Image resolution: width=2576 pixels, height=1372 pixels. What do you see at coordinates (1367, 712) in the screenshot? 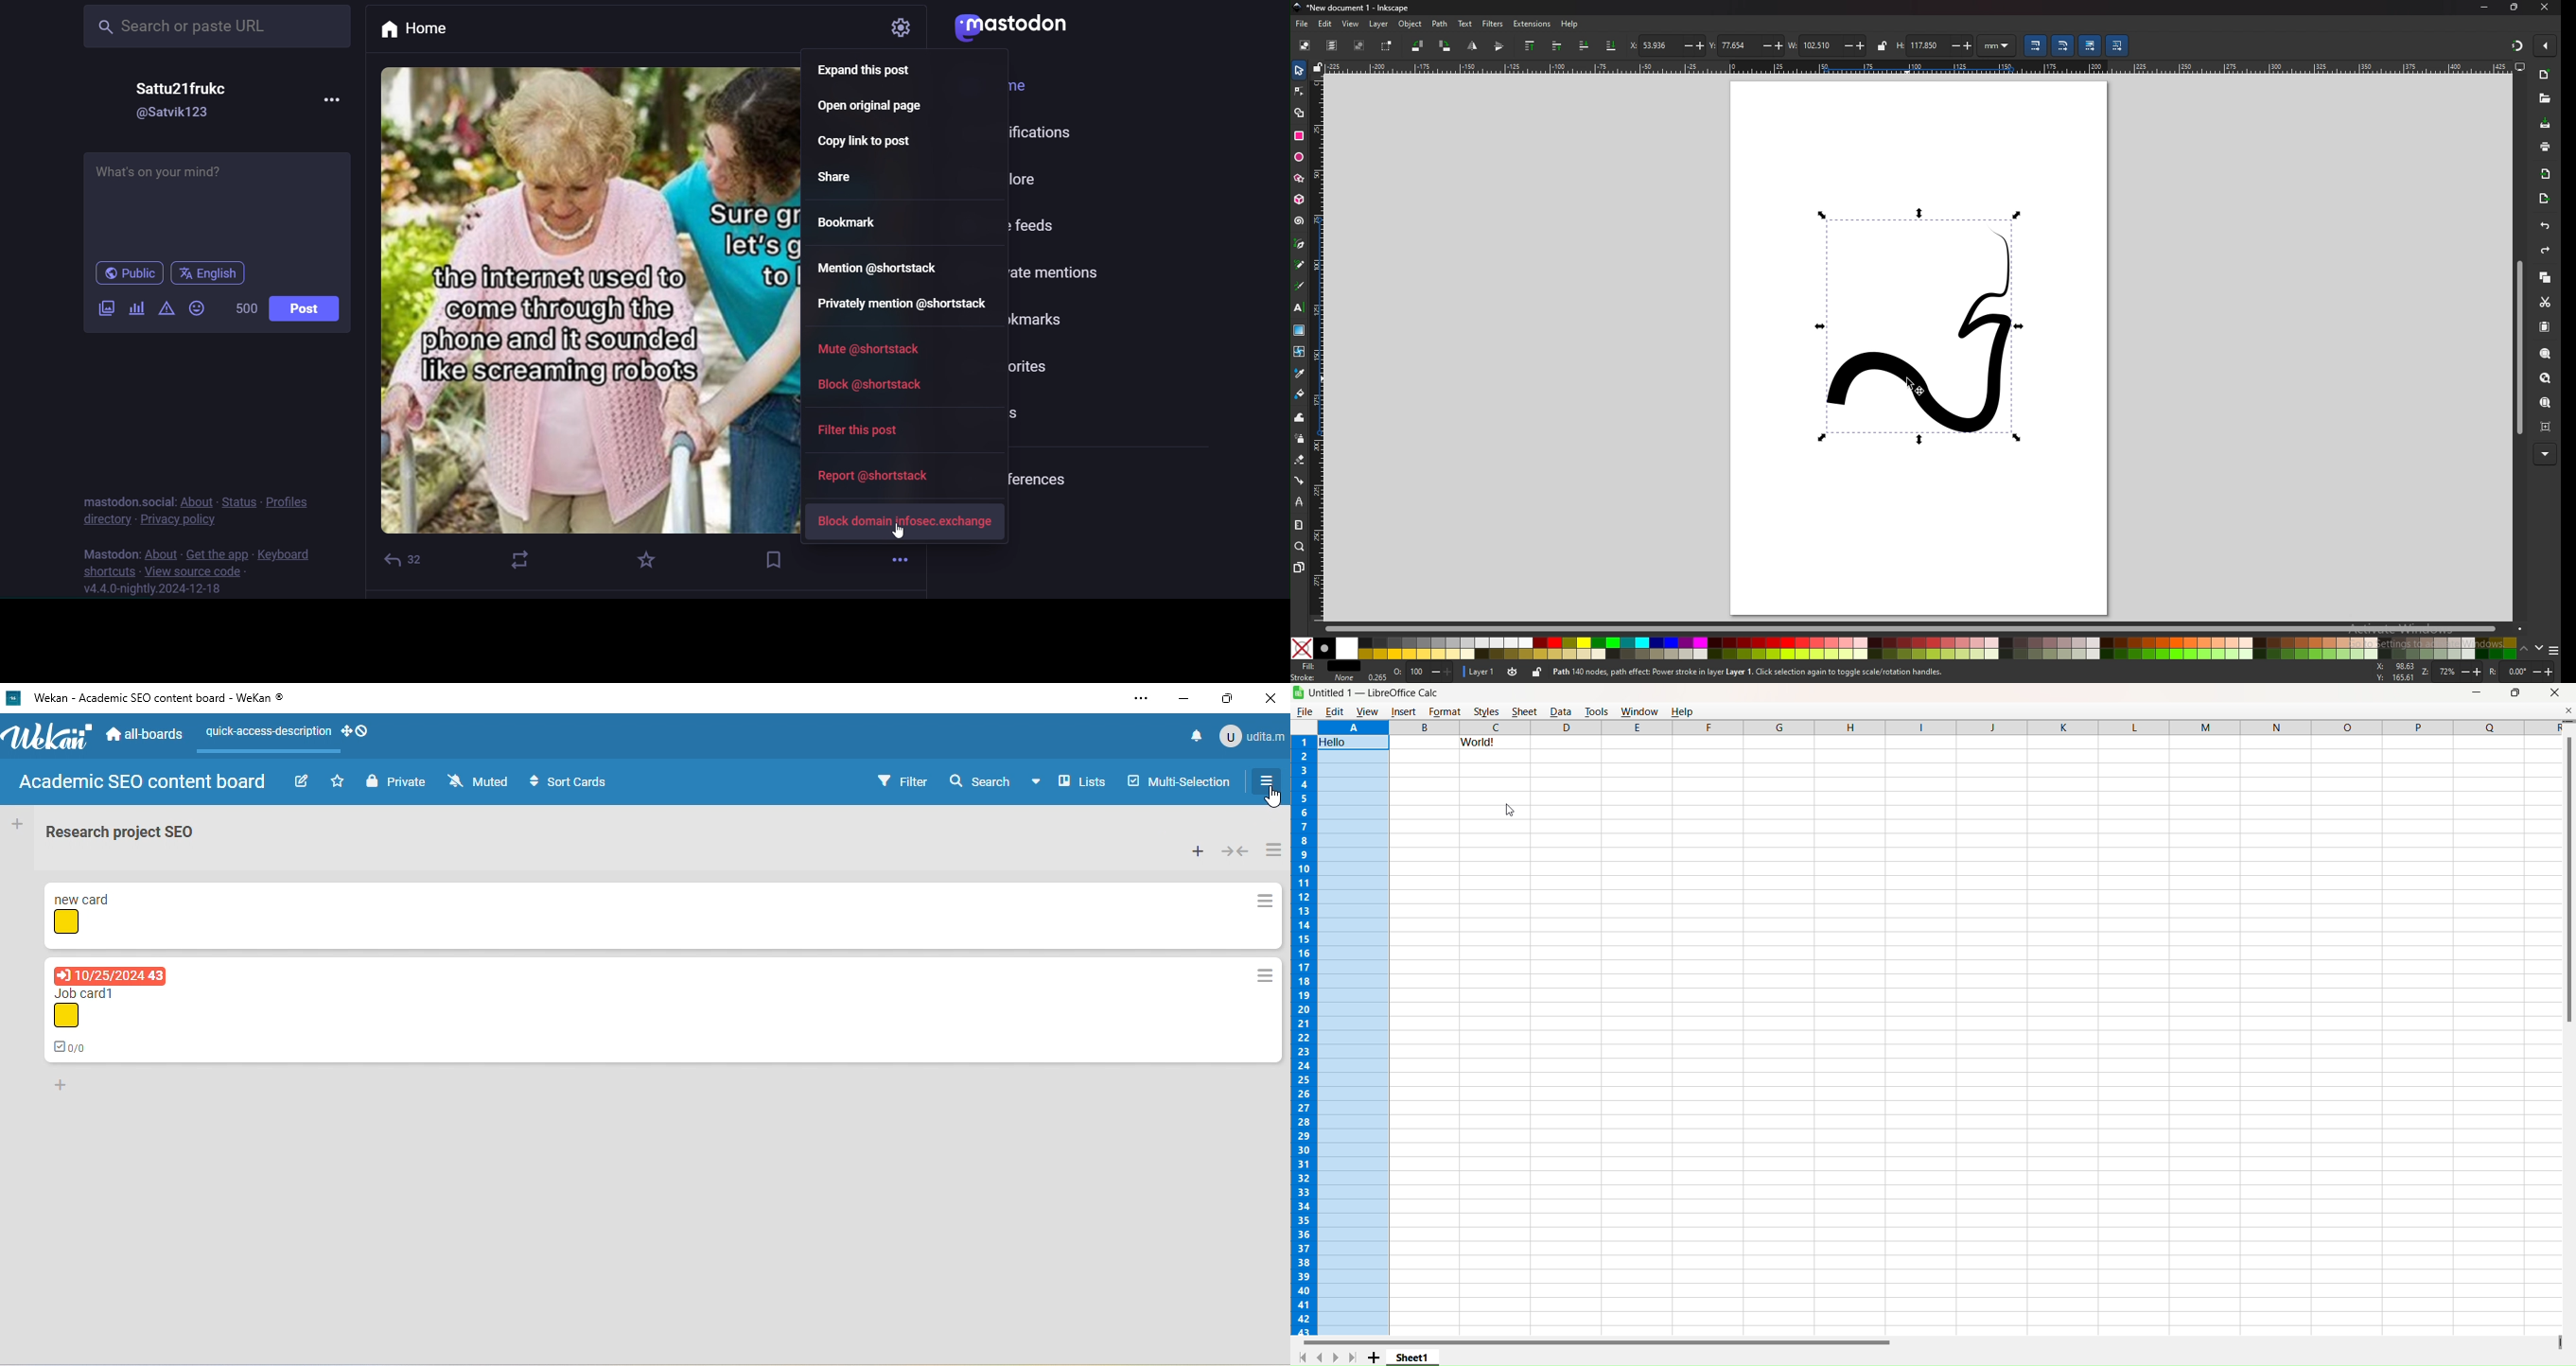
I see `View` at bounding box center [1367, 712].